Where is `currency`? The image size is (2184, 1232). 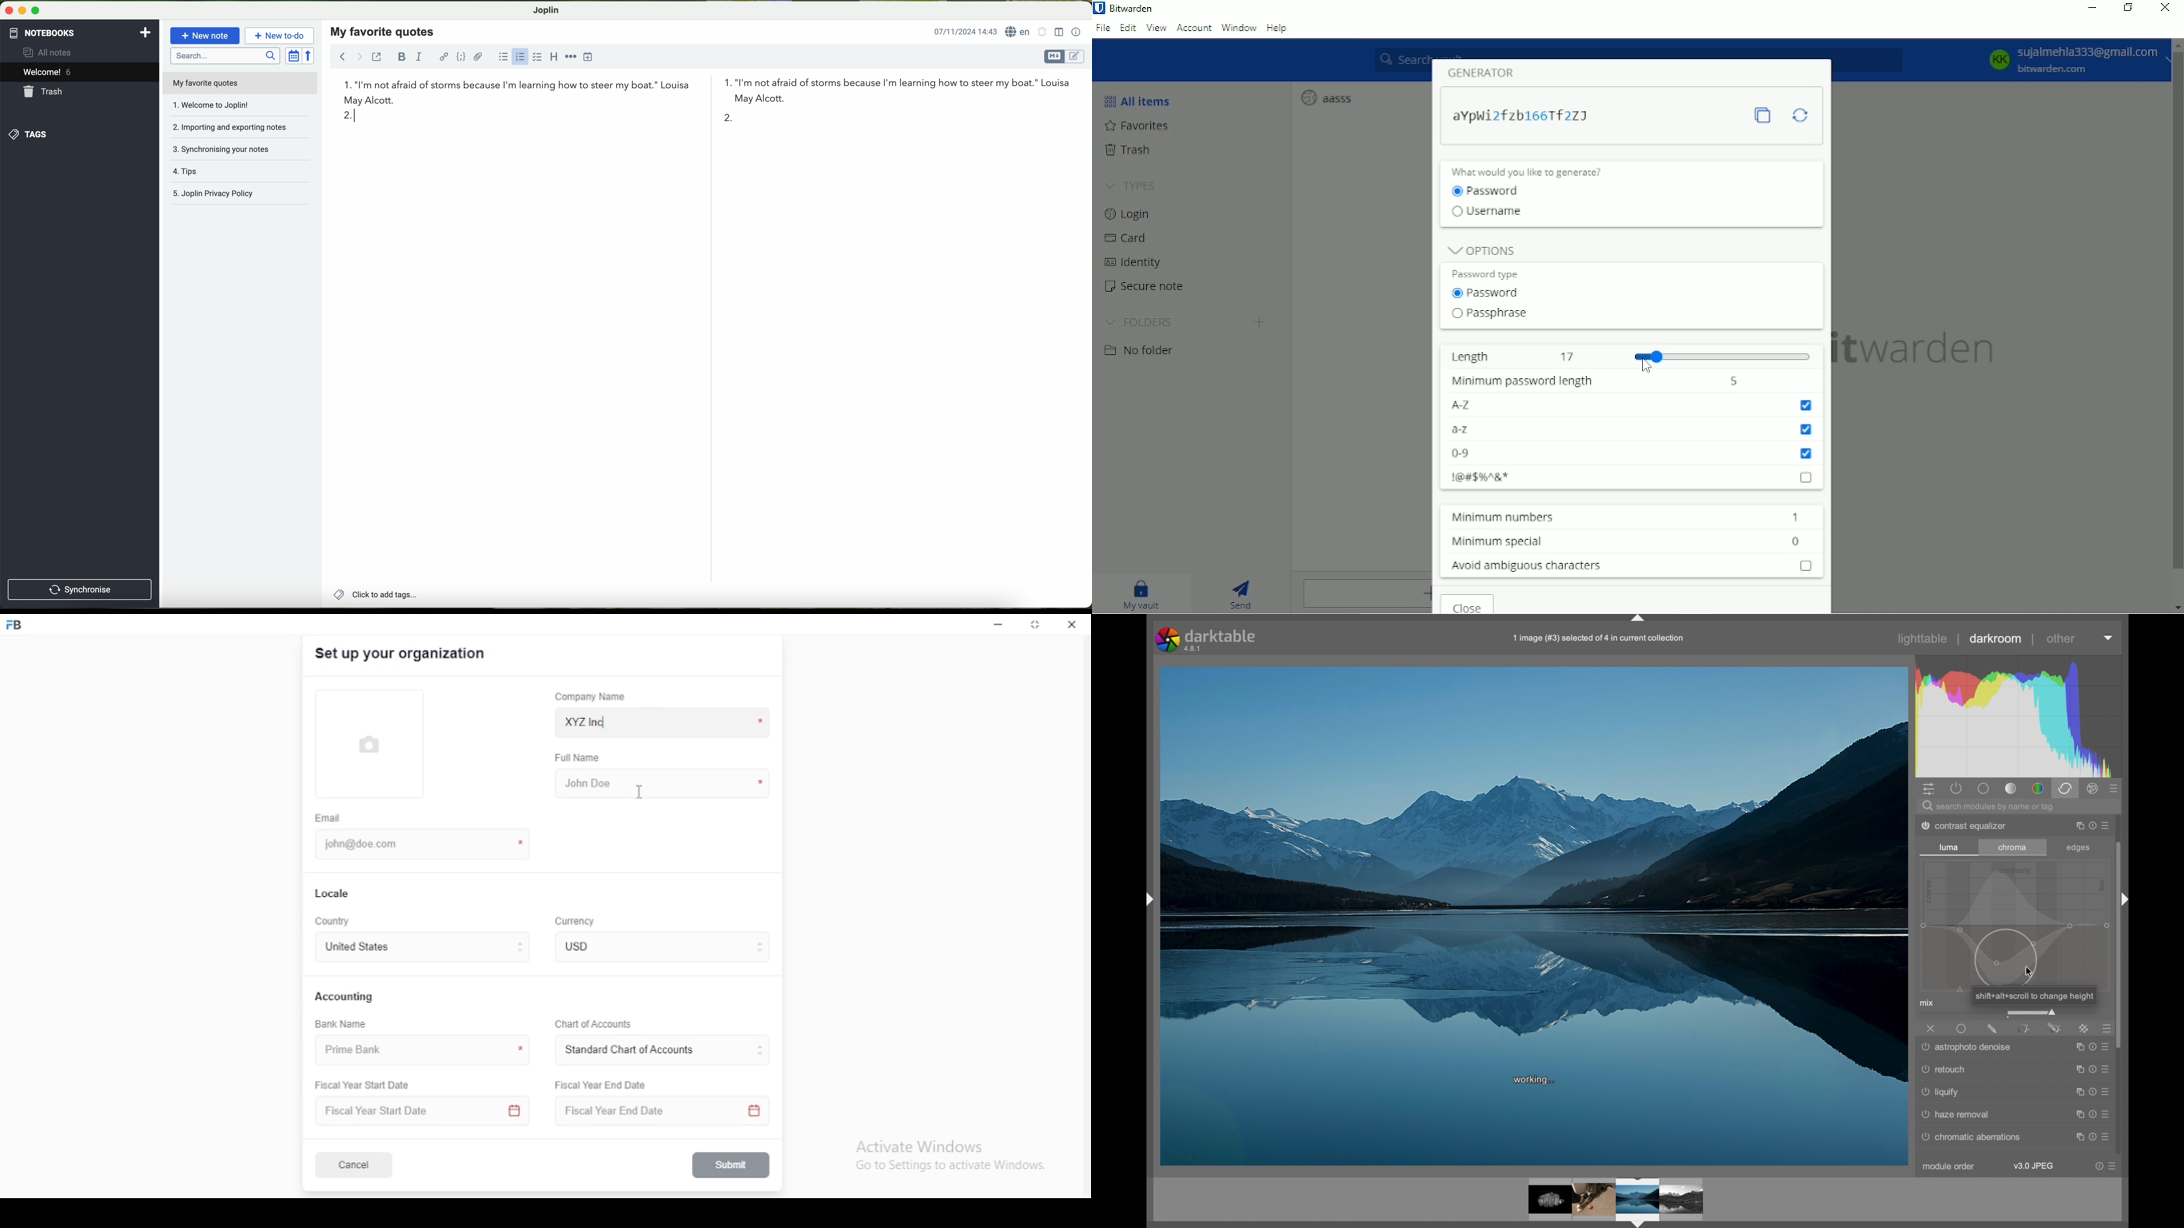 currency is located at coordinates (588, 947).